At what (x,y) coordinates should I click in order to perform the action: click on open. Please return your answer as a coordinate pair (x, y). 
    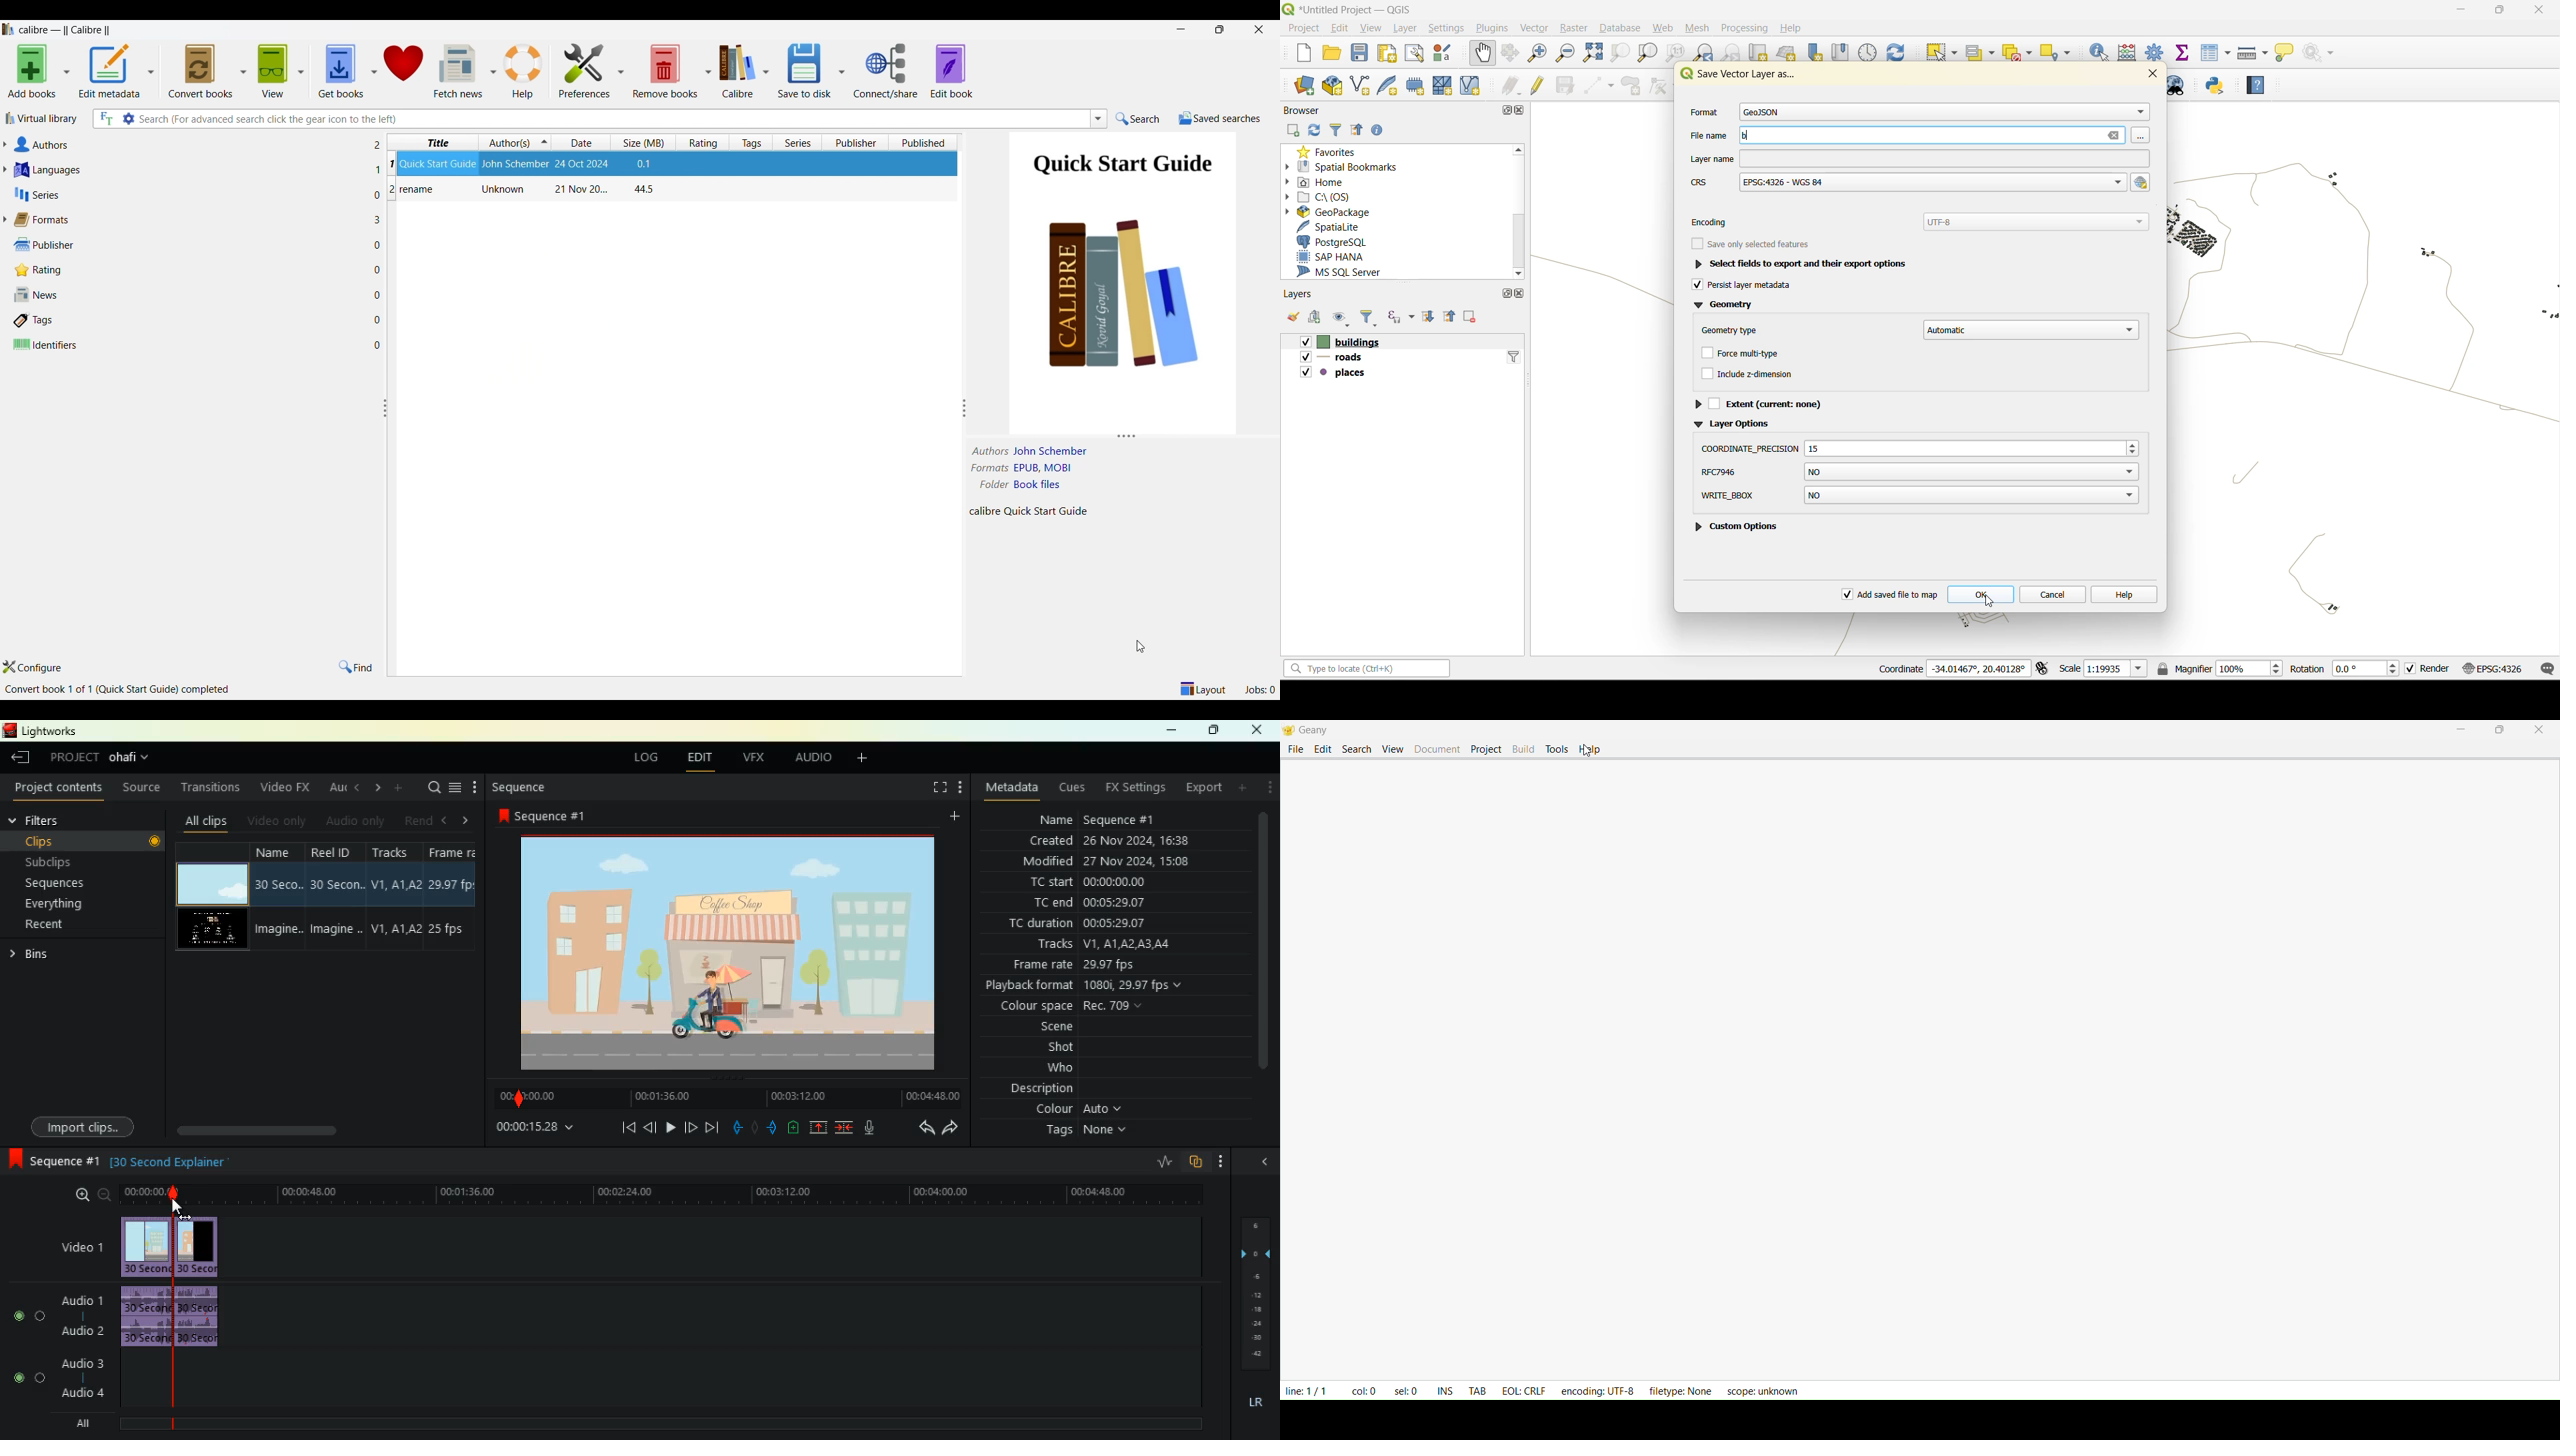
    Looking at the image, I should click on (1329, 53).